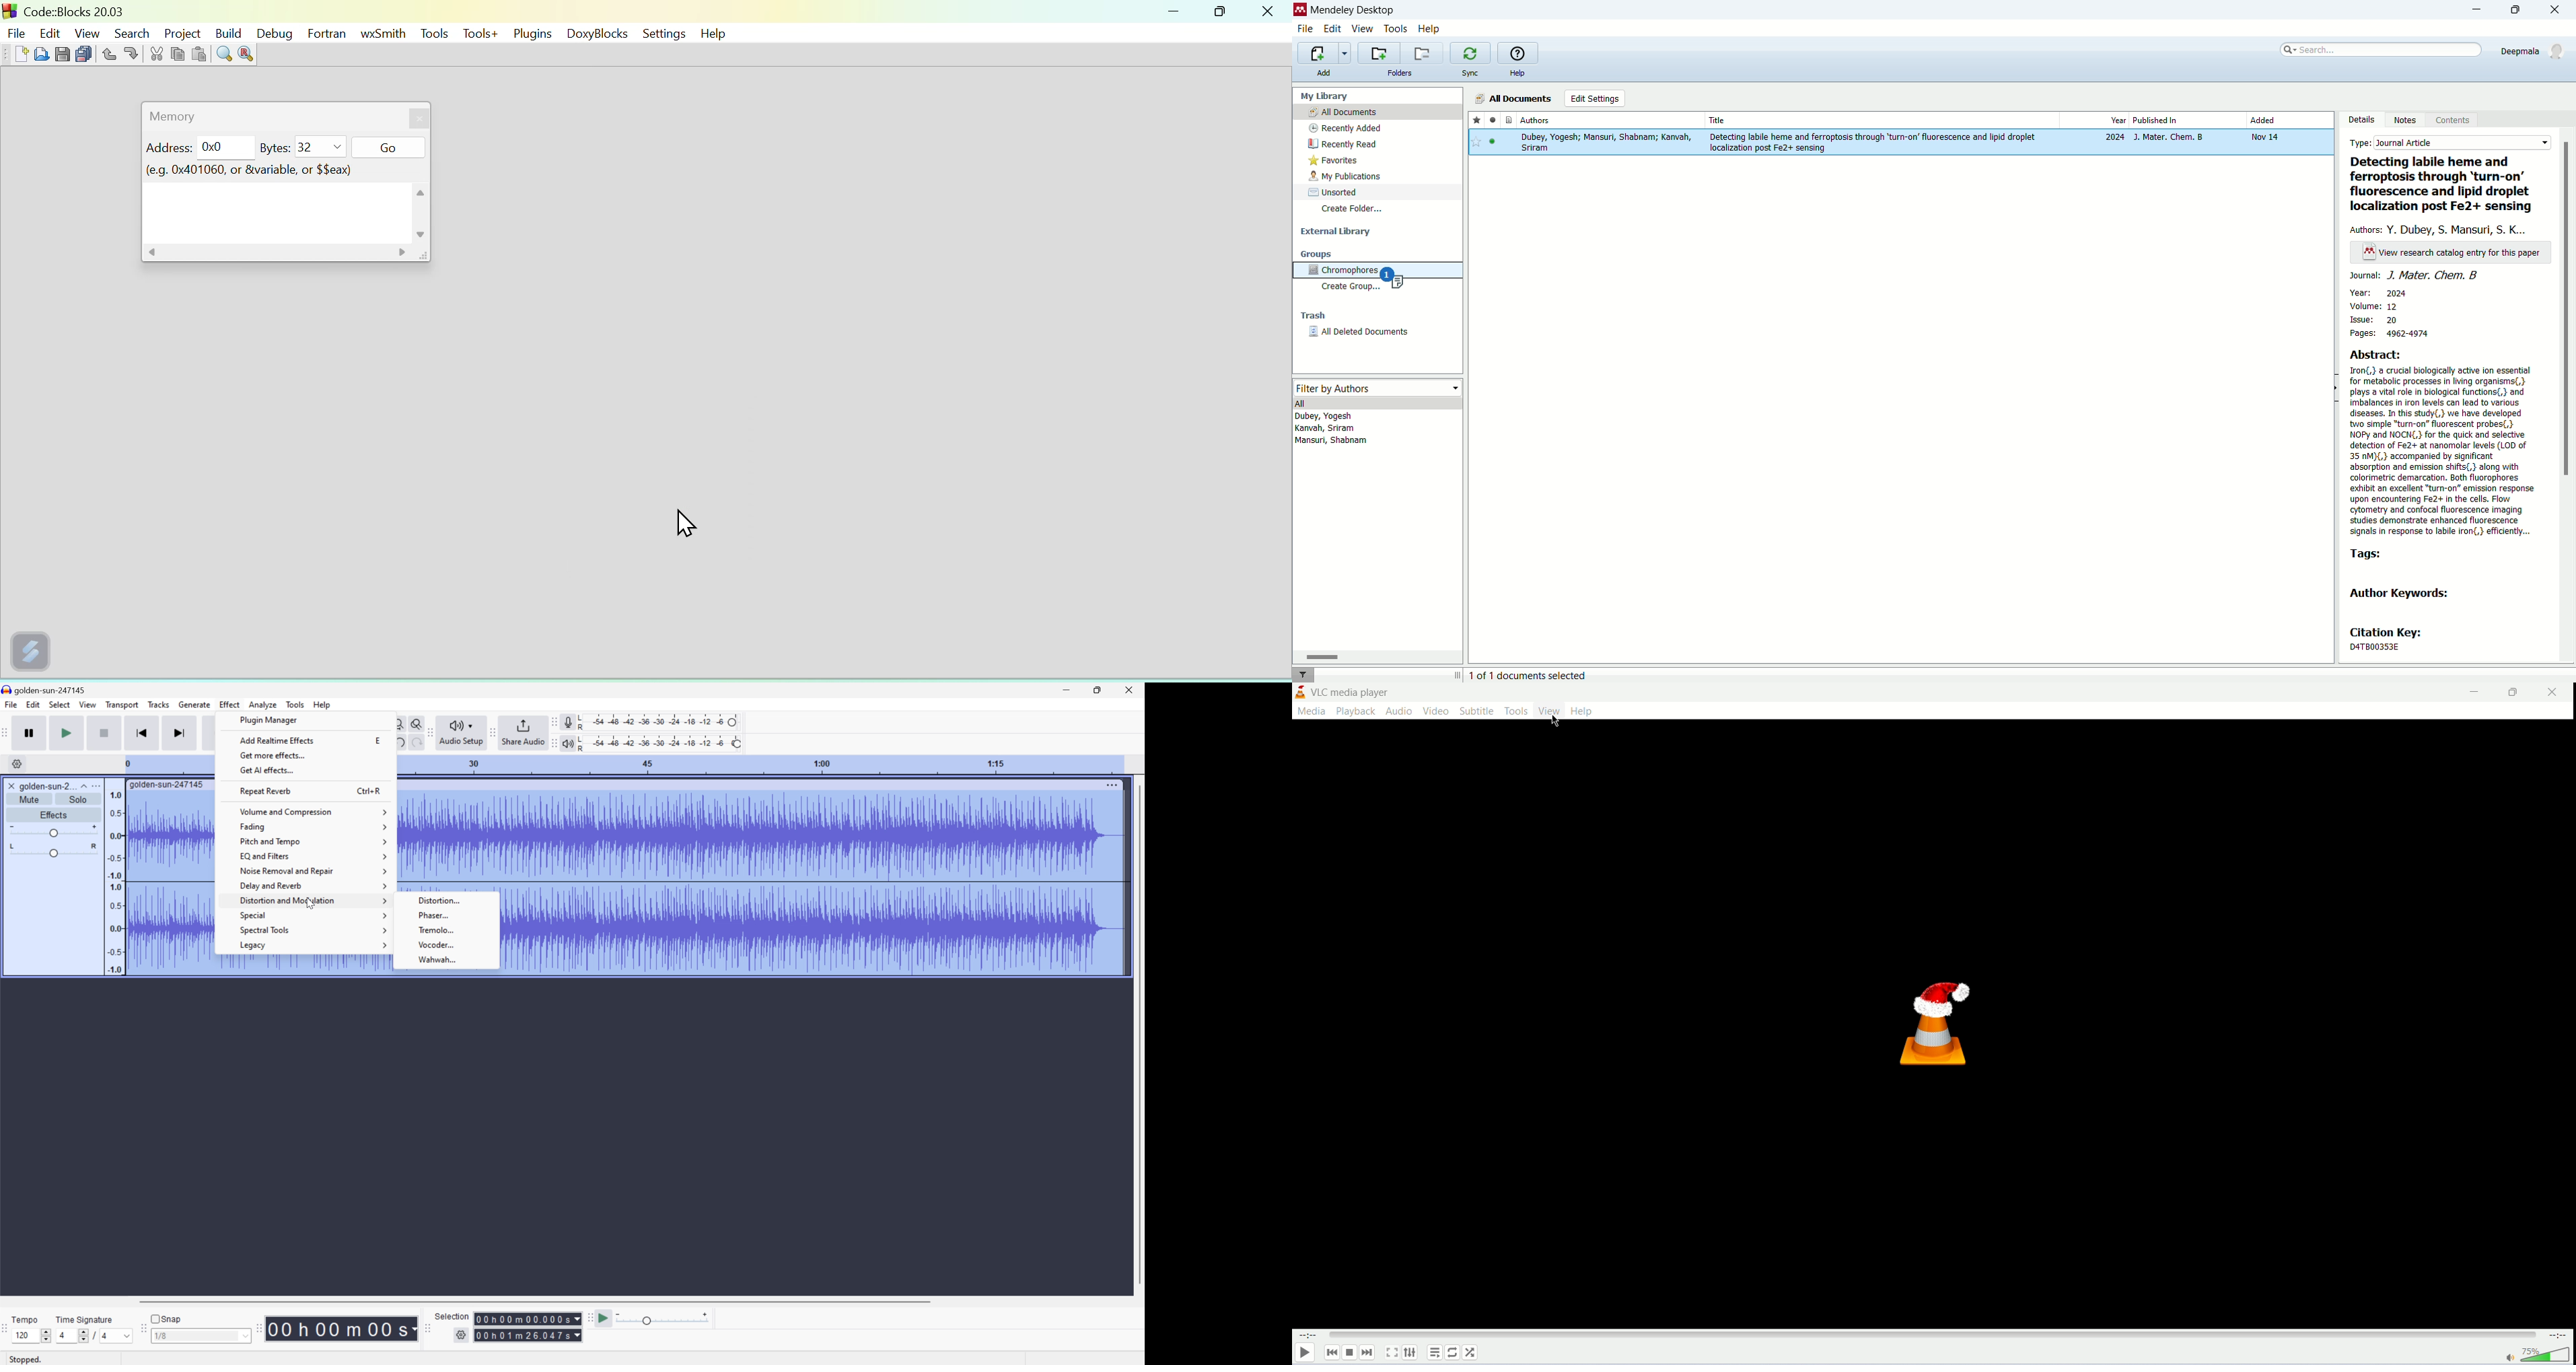 This screenshot has height=1372, width=2576. I want to click on citation key: , so click(2393, 632).